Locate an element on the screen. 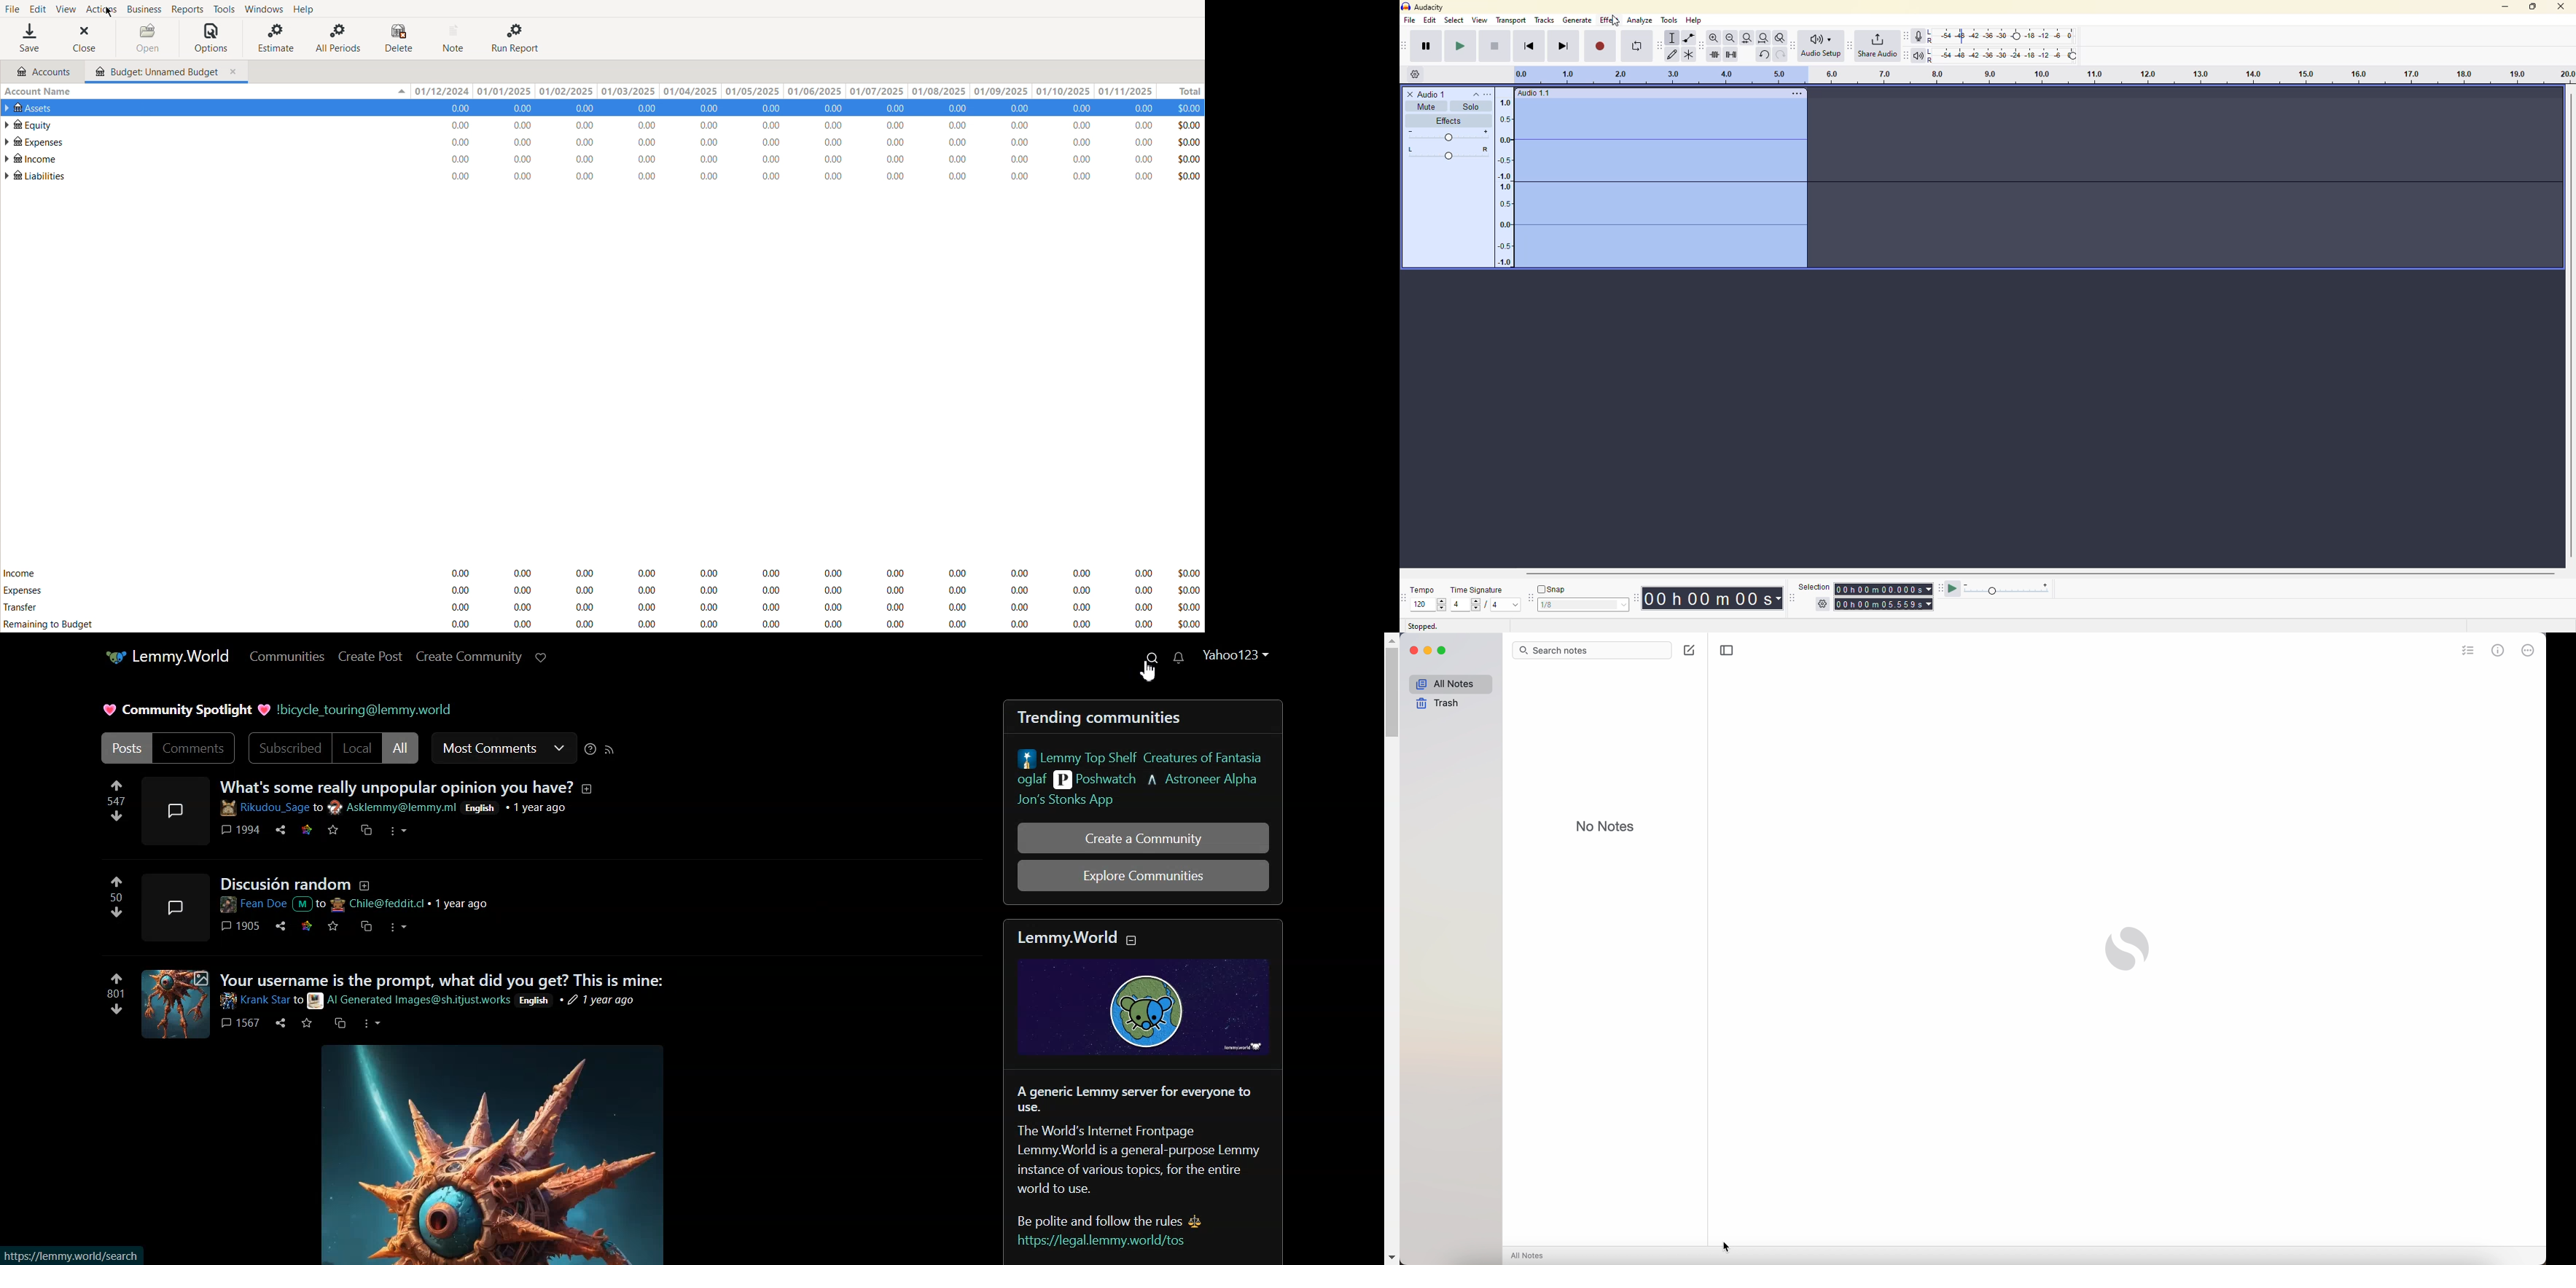 The image size is (2576, 1288).  Rikudou Sage to sg Asklemmy@Ilemmy.m| English = 1year ago is located at coordinates (404, 809).